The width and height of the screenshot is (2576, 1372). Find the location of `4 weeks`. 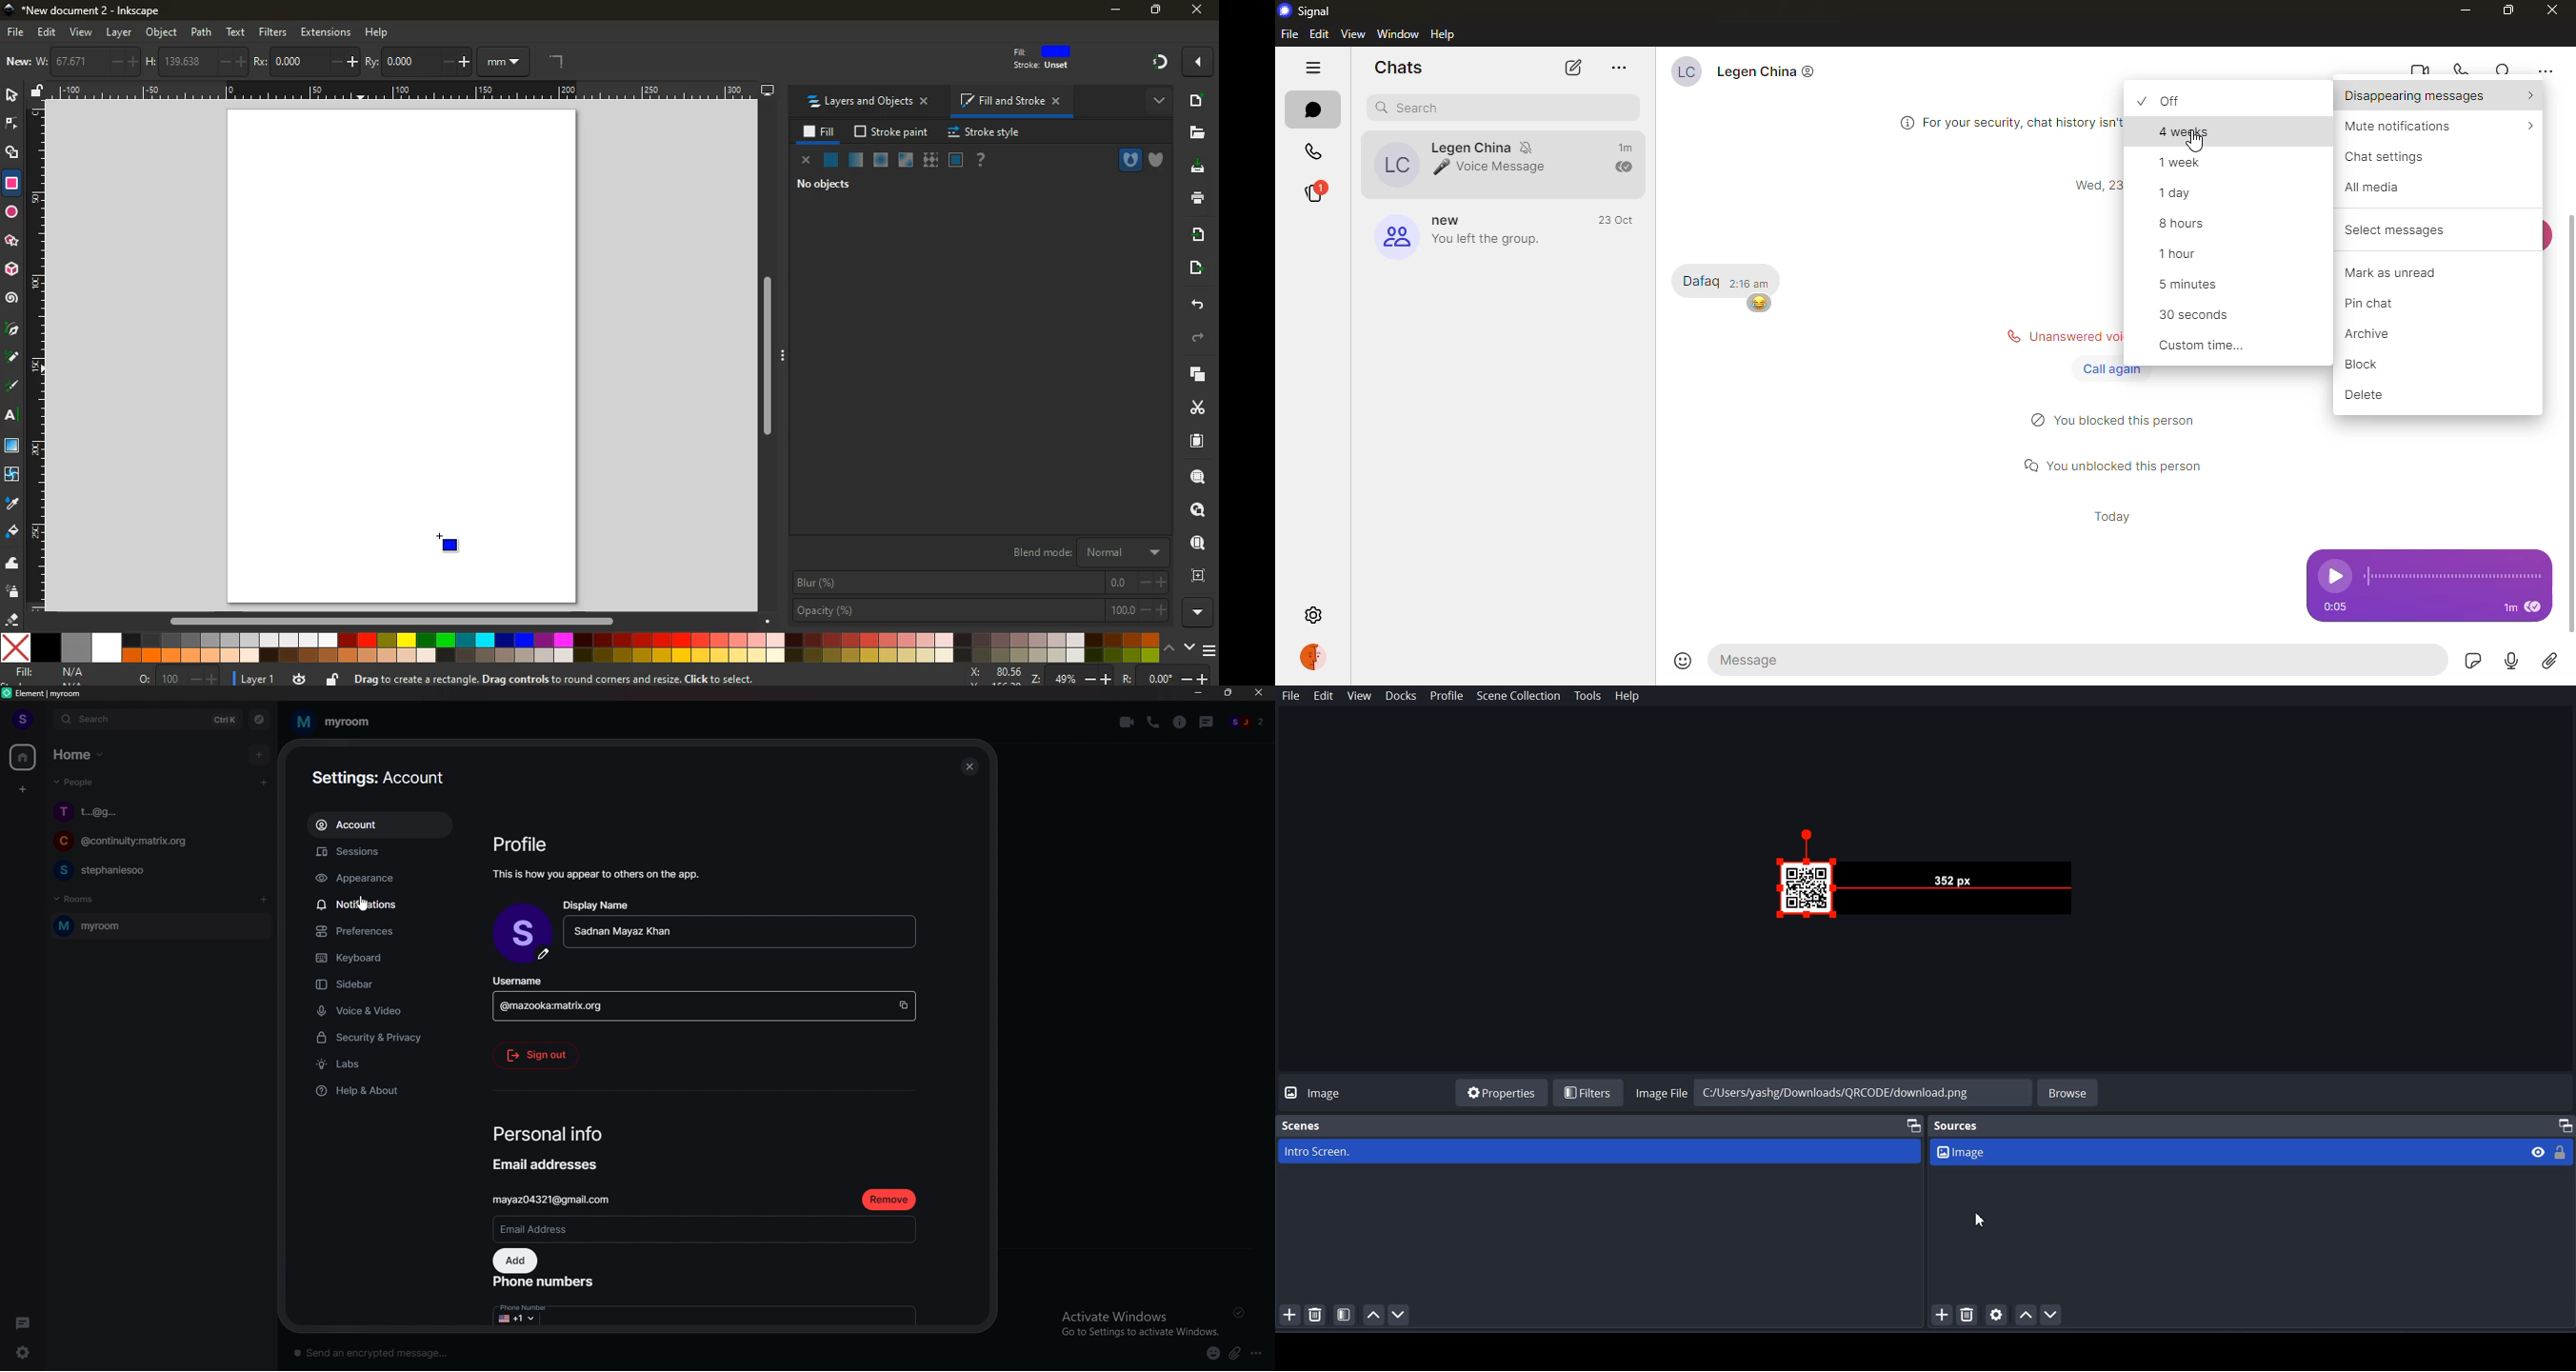

4 weeks is located at coordinates (2189, 130).